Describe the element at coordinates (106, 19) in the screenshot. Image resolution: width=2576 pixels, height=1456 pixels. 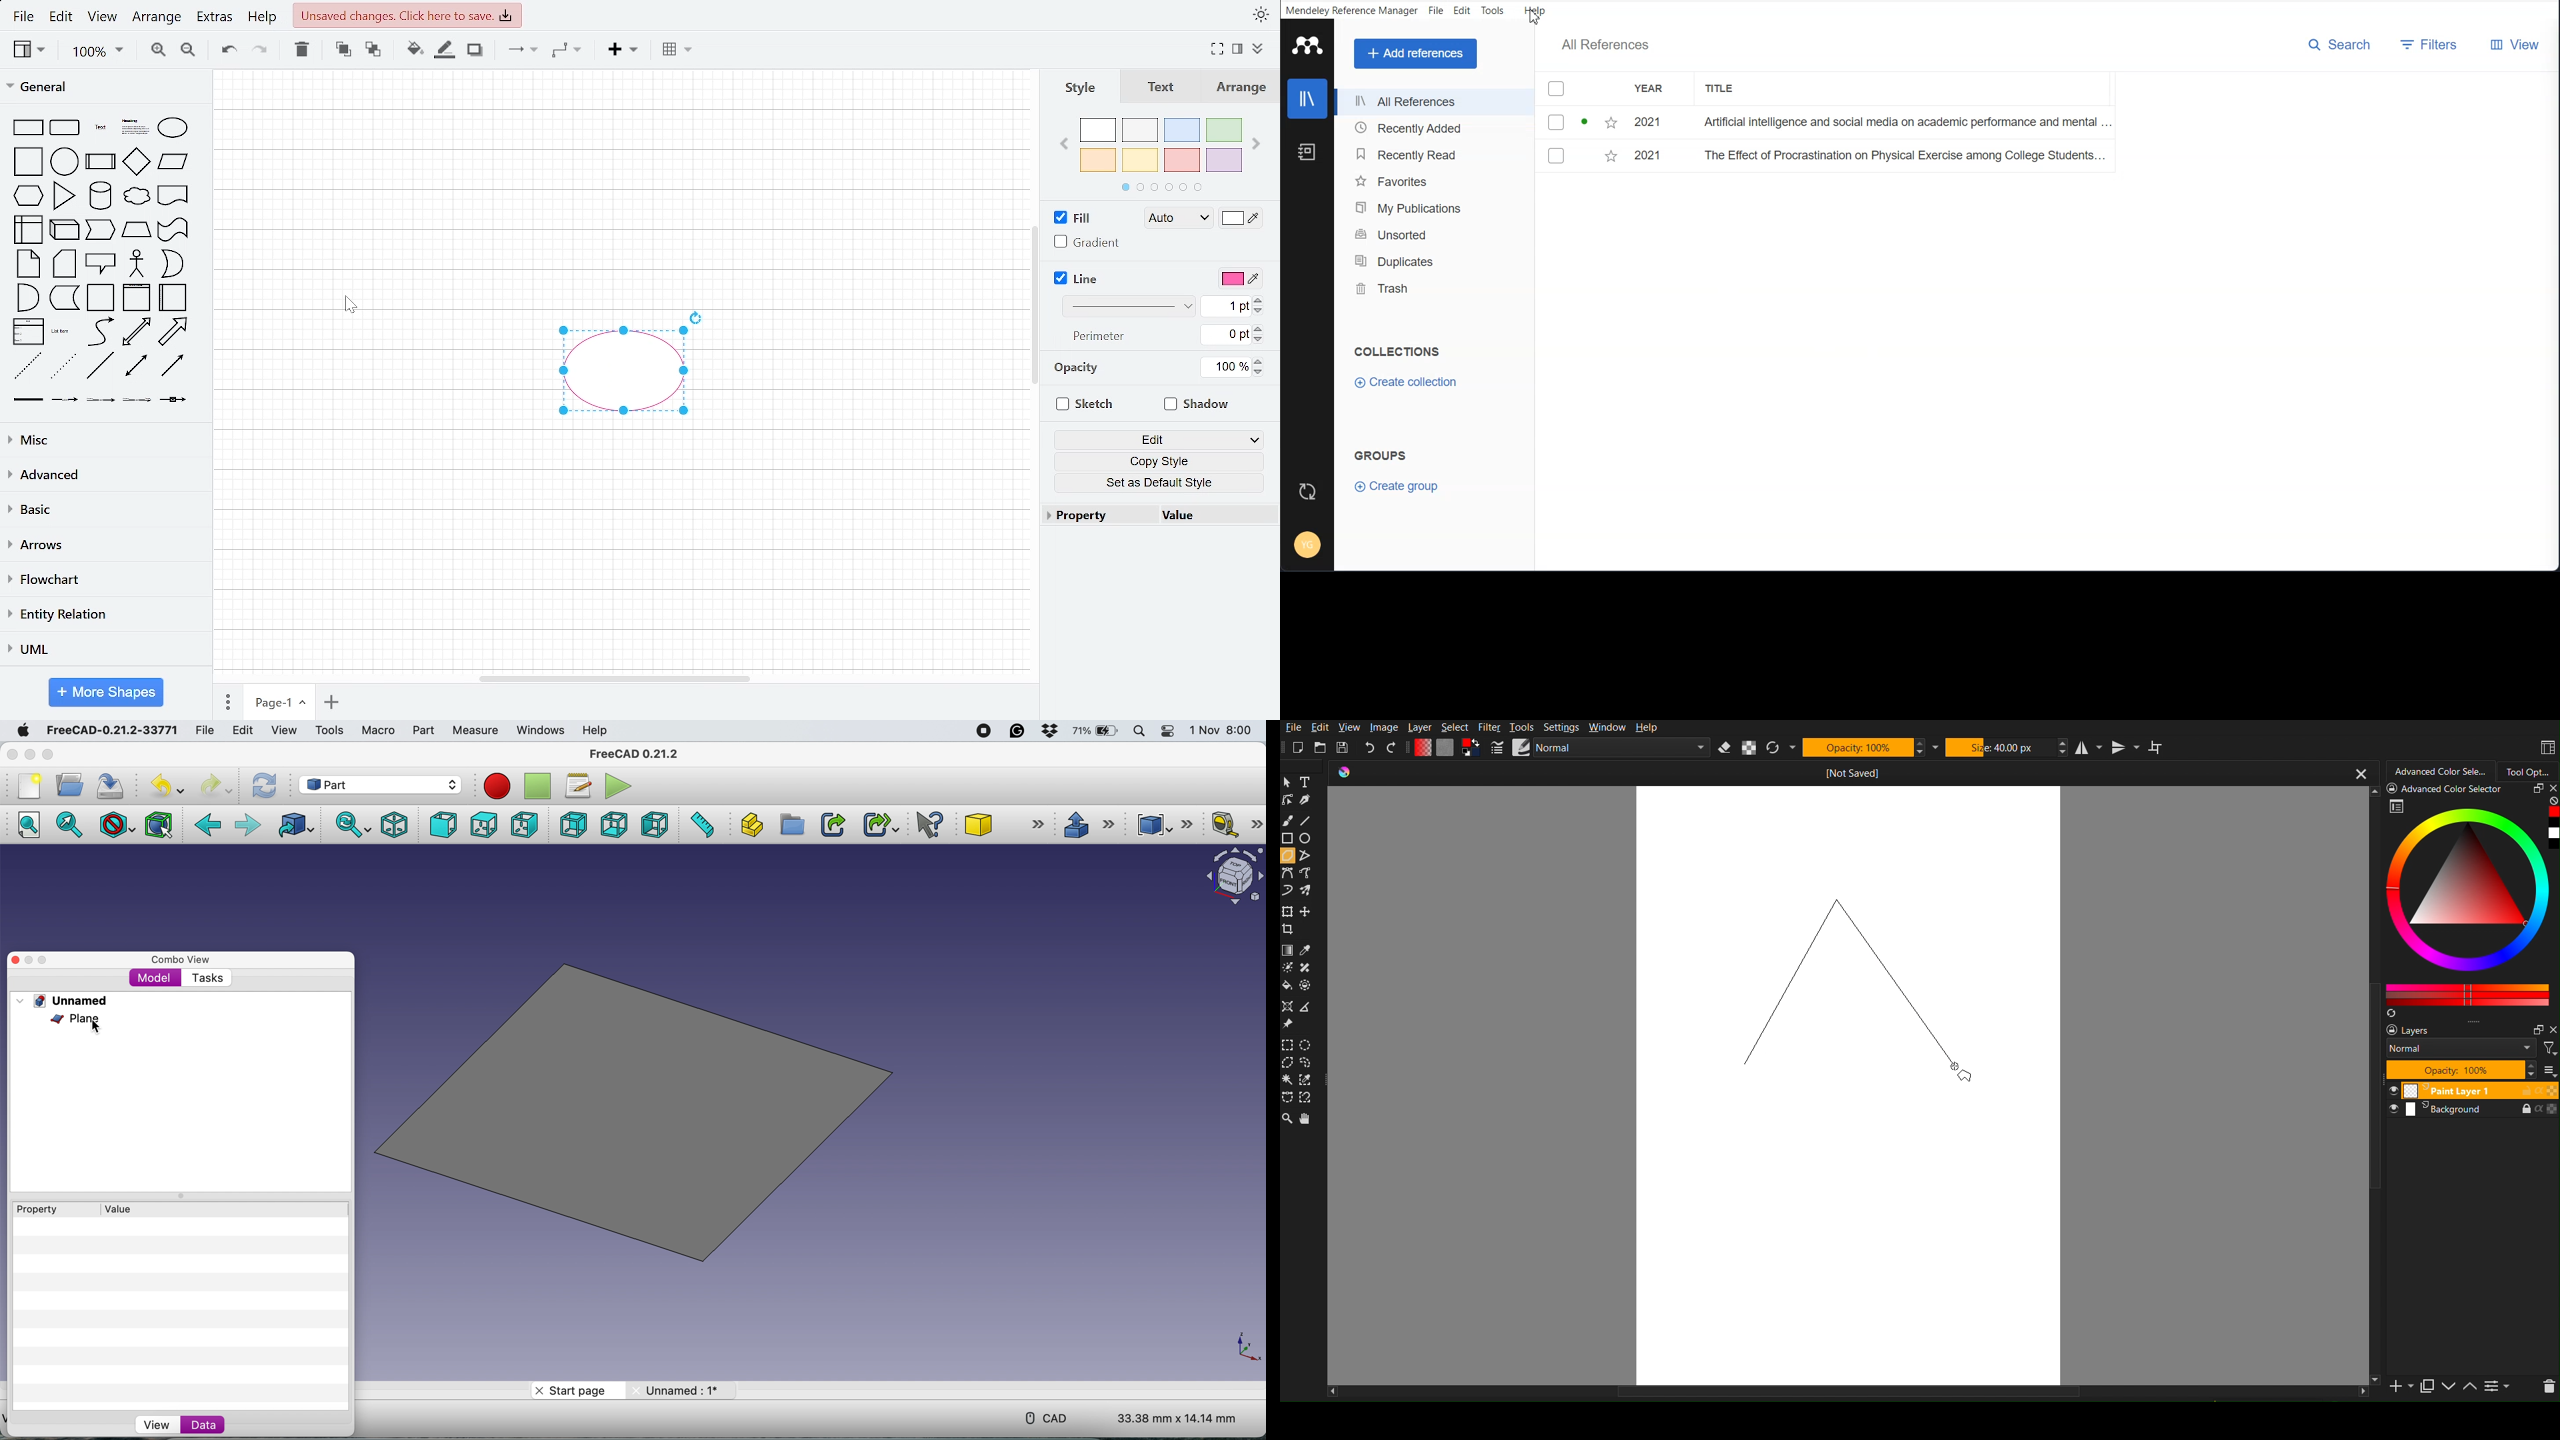
I see `view` at that location.